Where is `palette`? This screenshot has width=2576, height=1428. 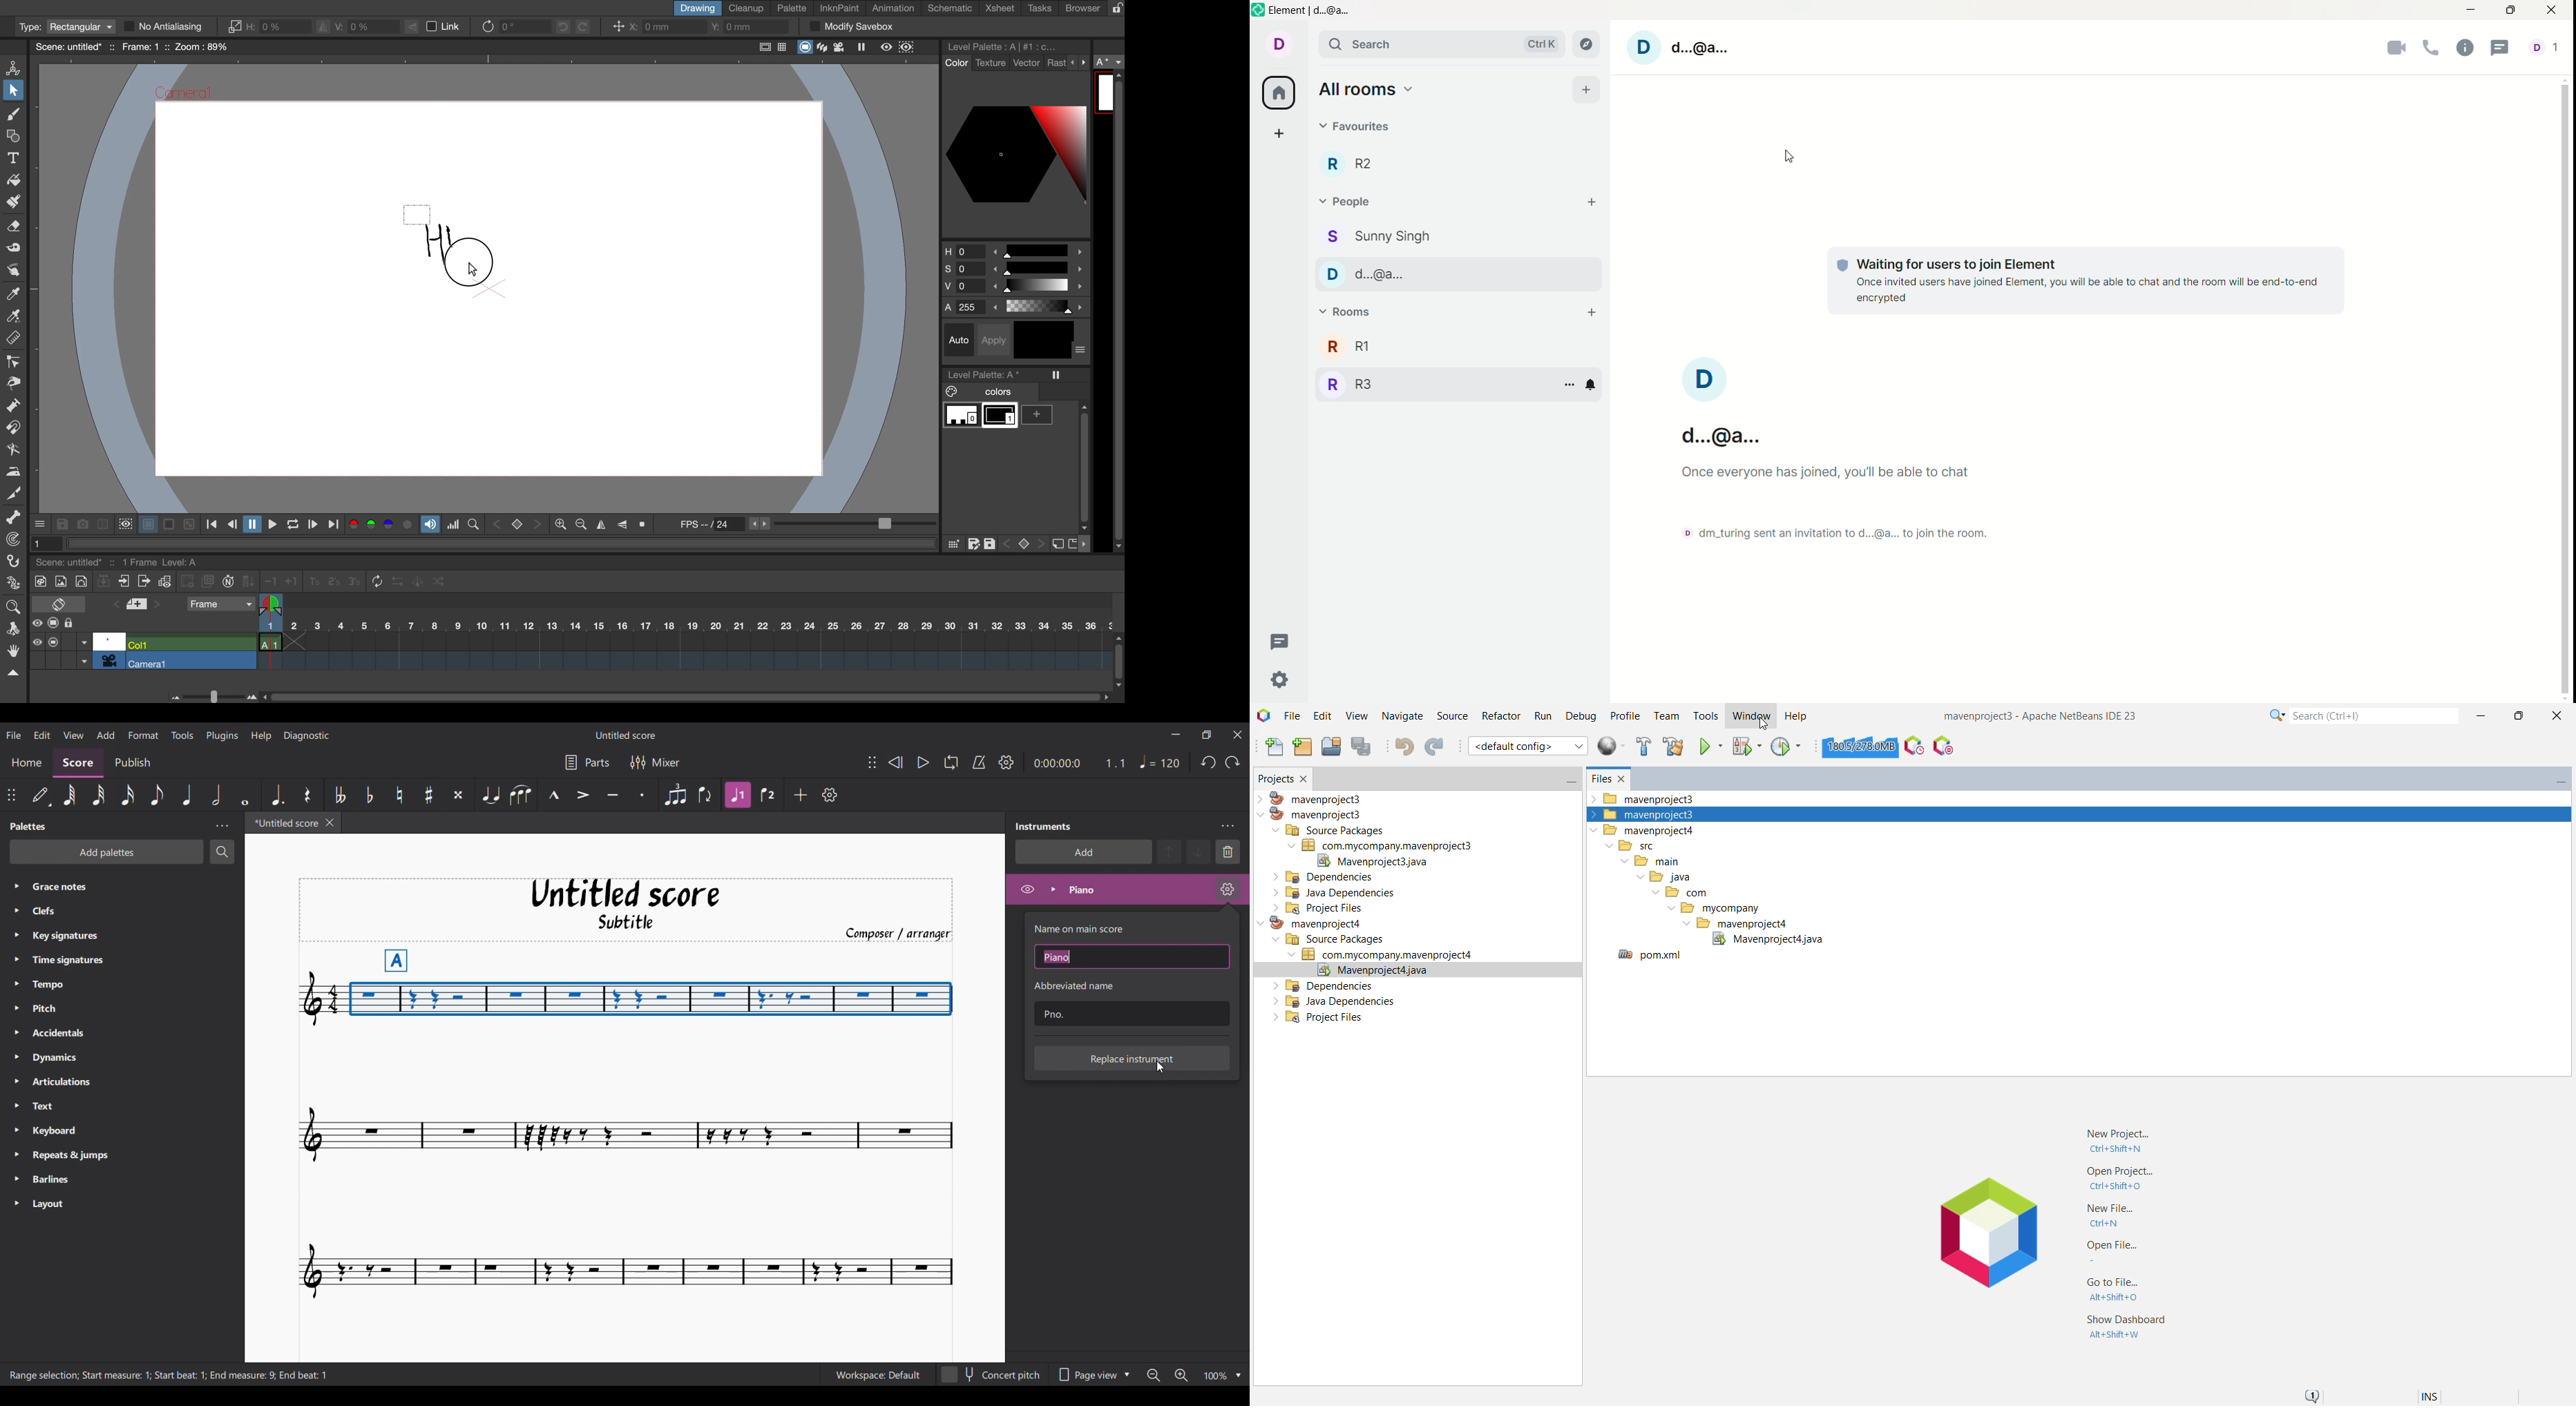 palette is located at coordinates (793, 9).